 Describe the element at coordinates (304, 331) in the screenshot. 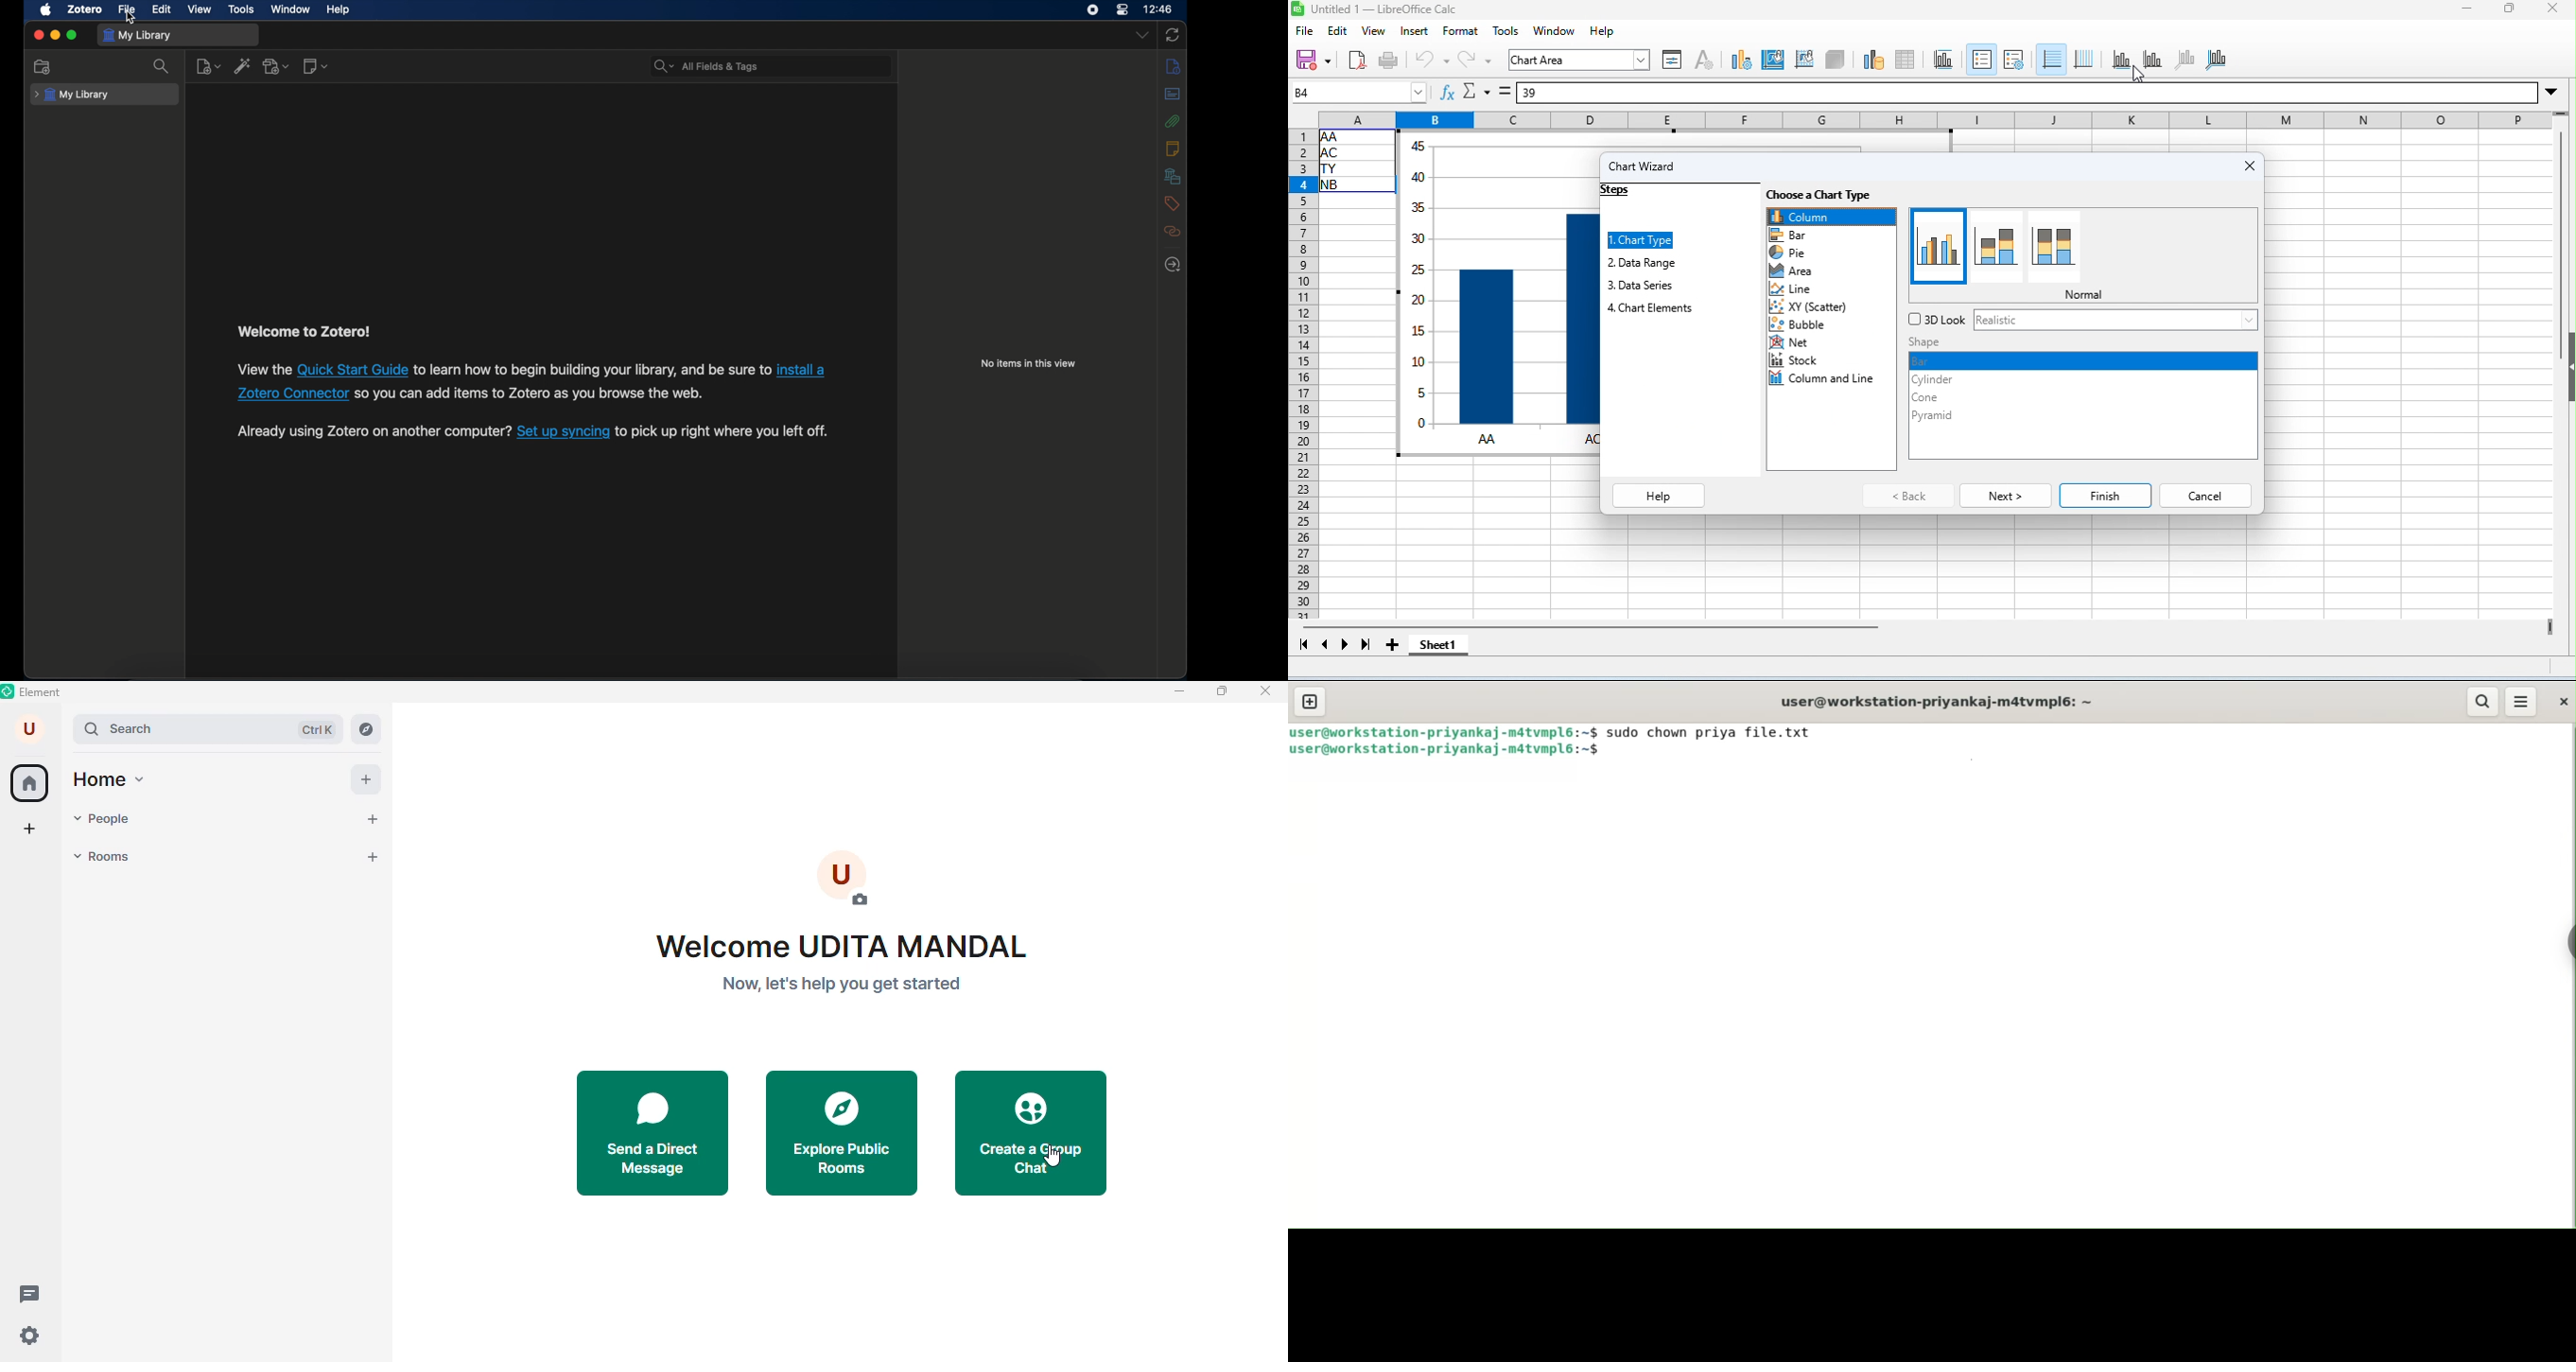

I see `welcome to zotero` at that location.